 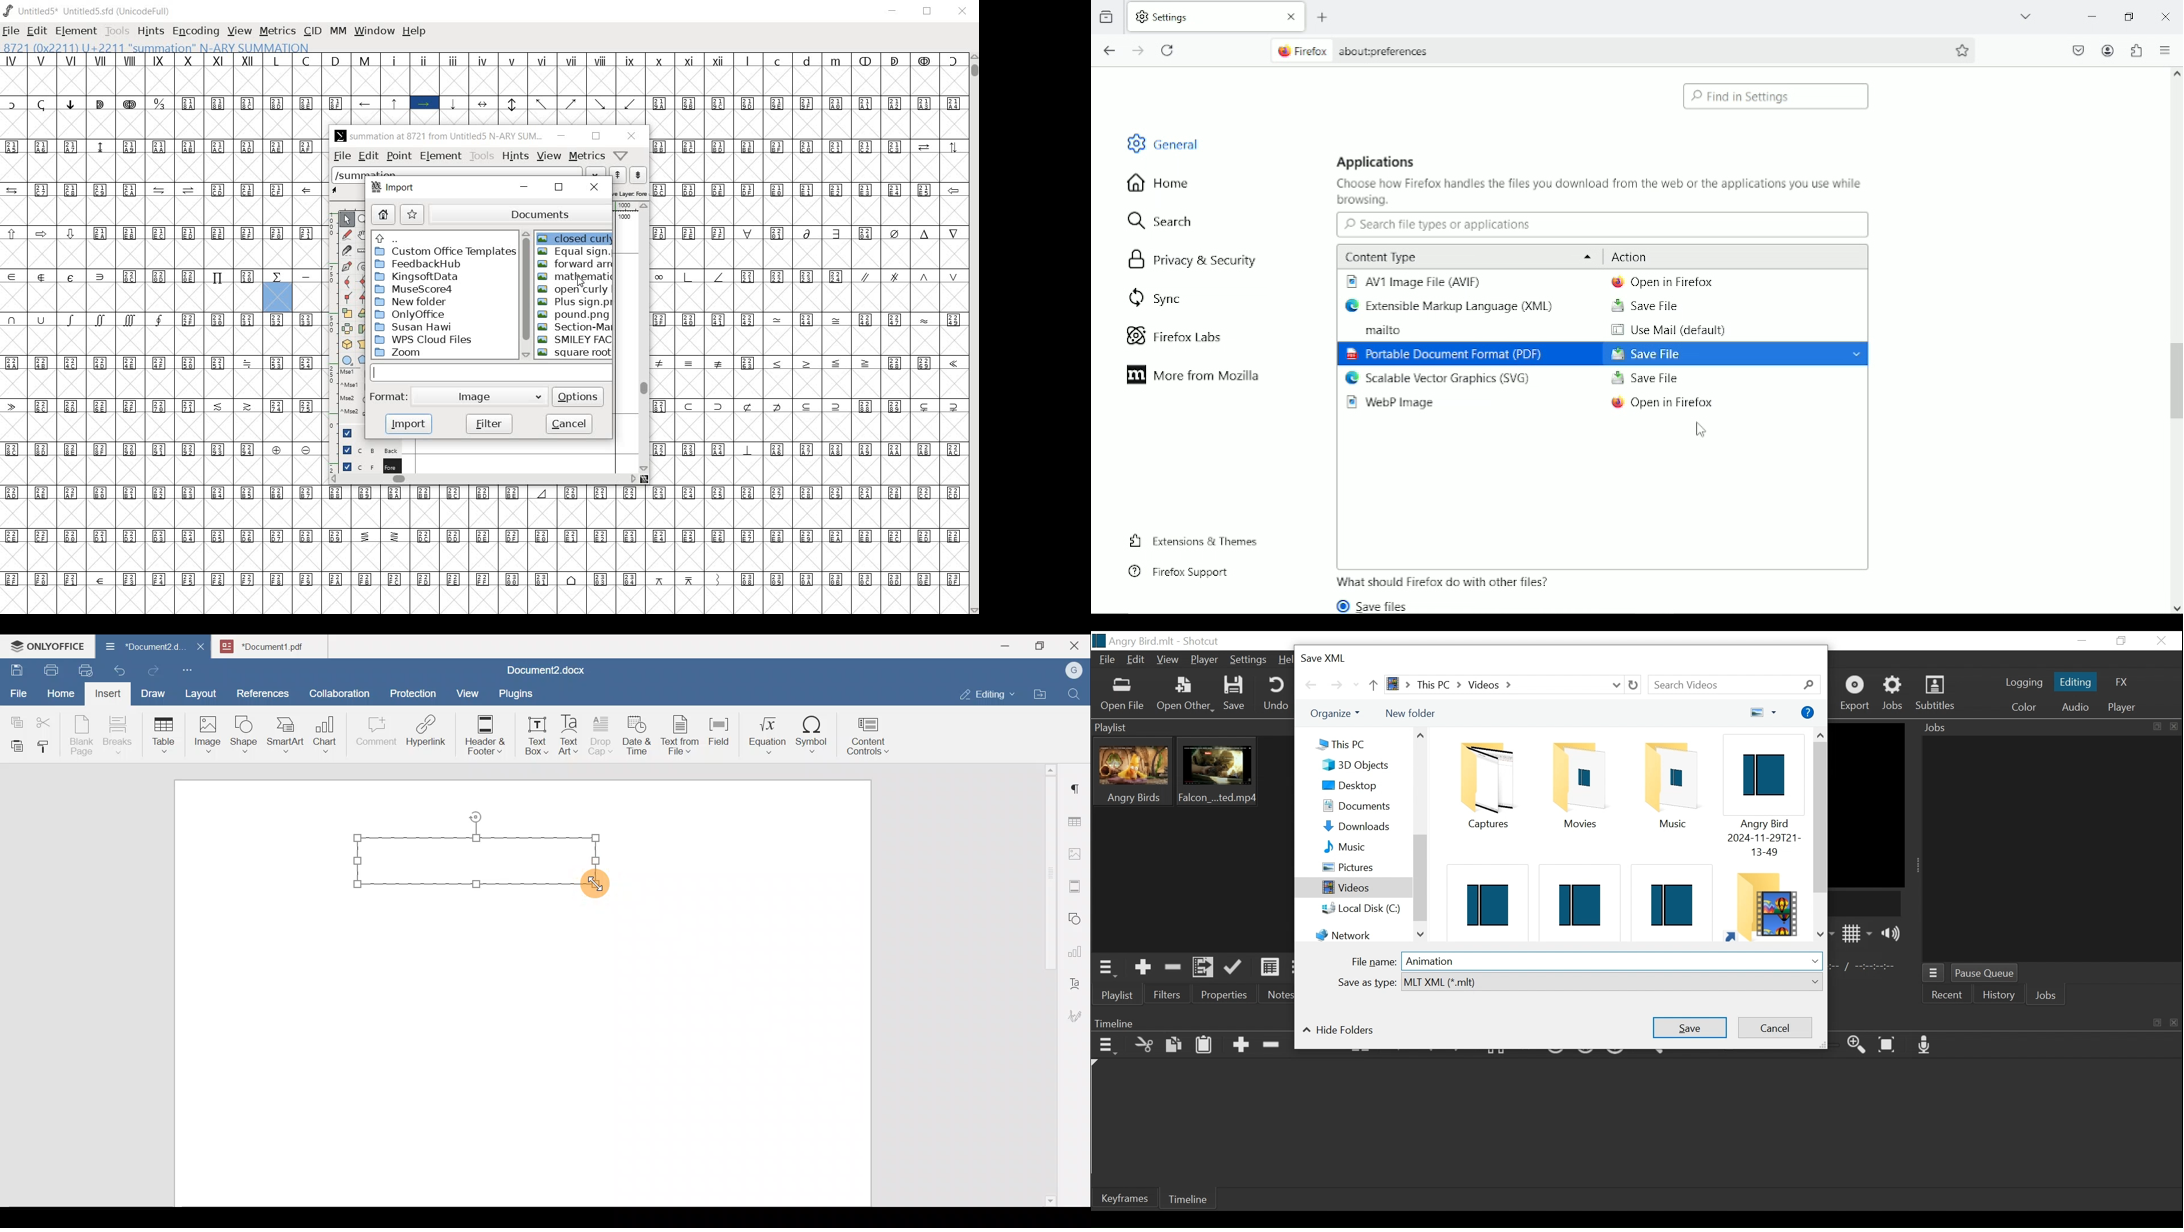 What do you see at coordinates (484, 396) in the screenshot?
I see `Image` at bounding box center [484, 396].